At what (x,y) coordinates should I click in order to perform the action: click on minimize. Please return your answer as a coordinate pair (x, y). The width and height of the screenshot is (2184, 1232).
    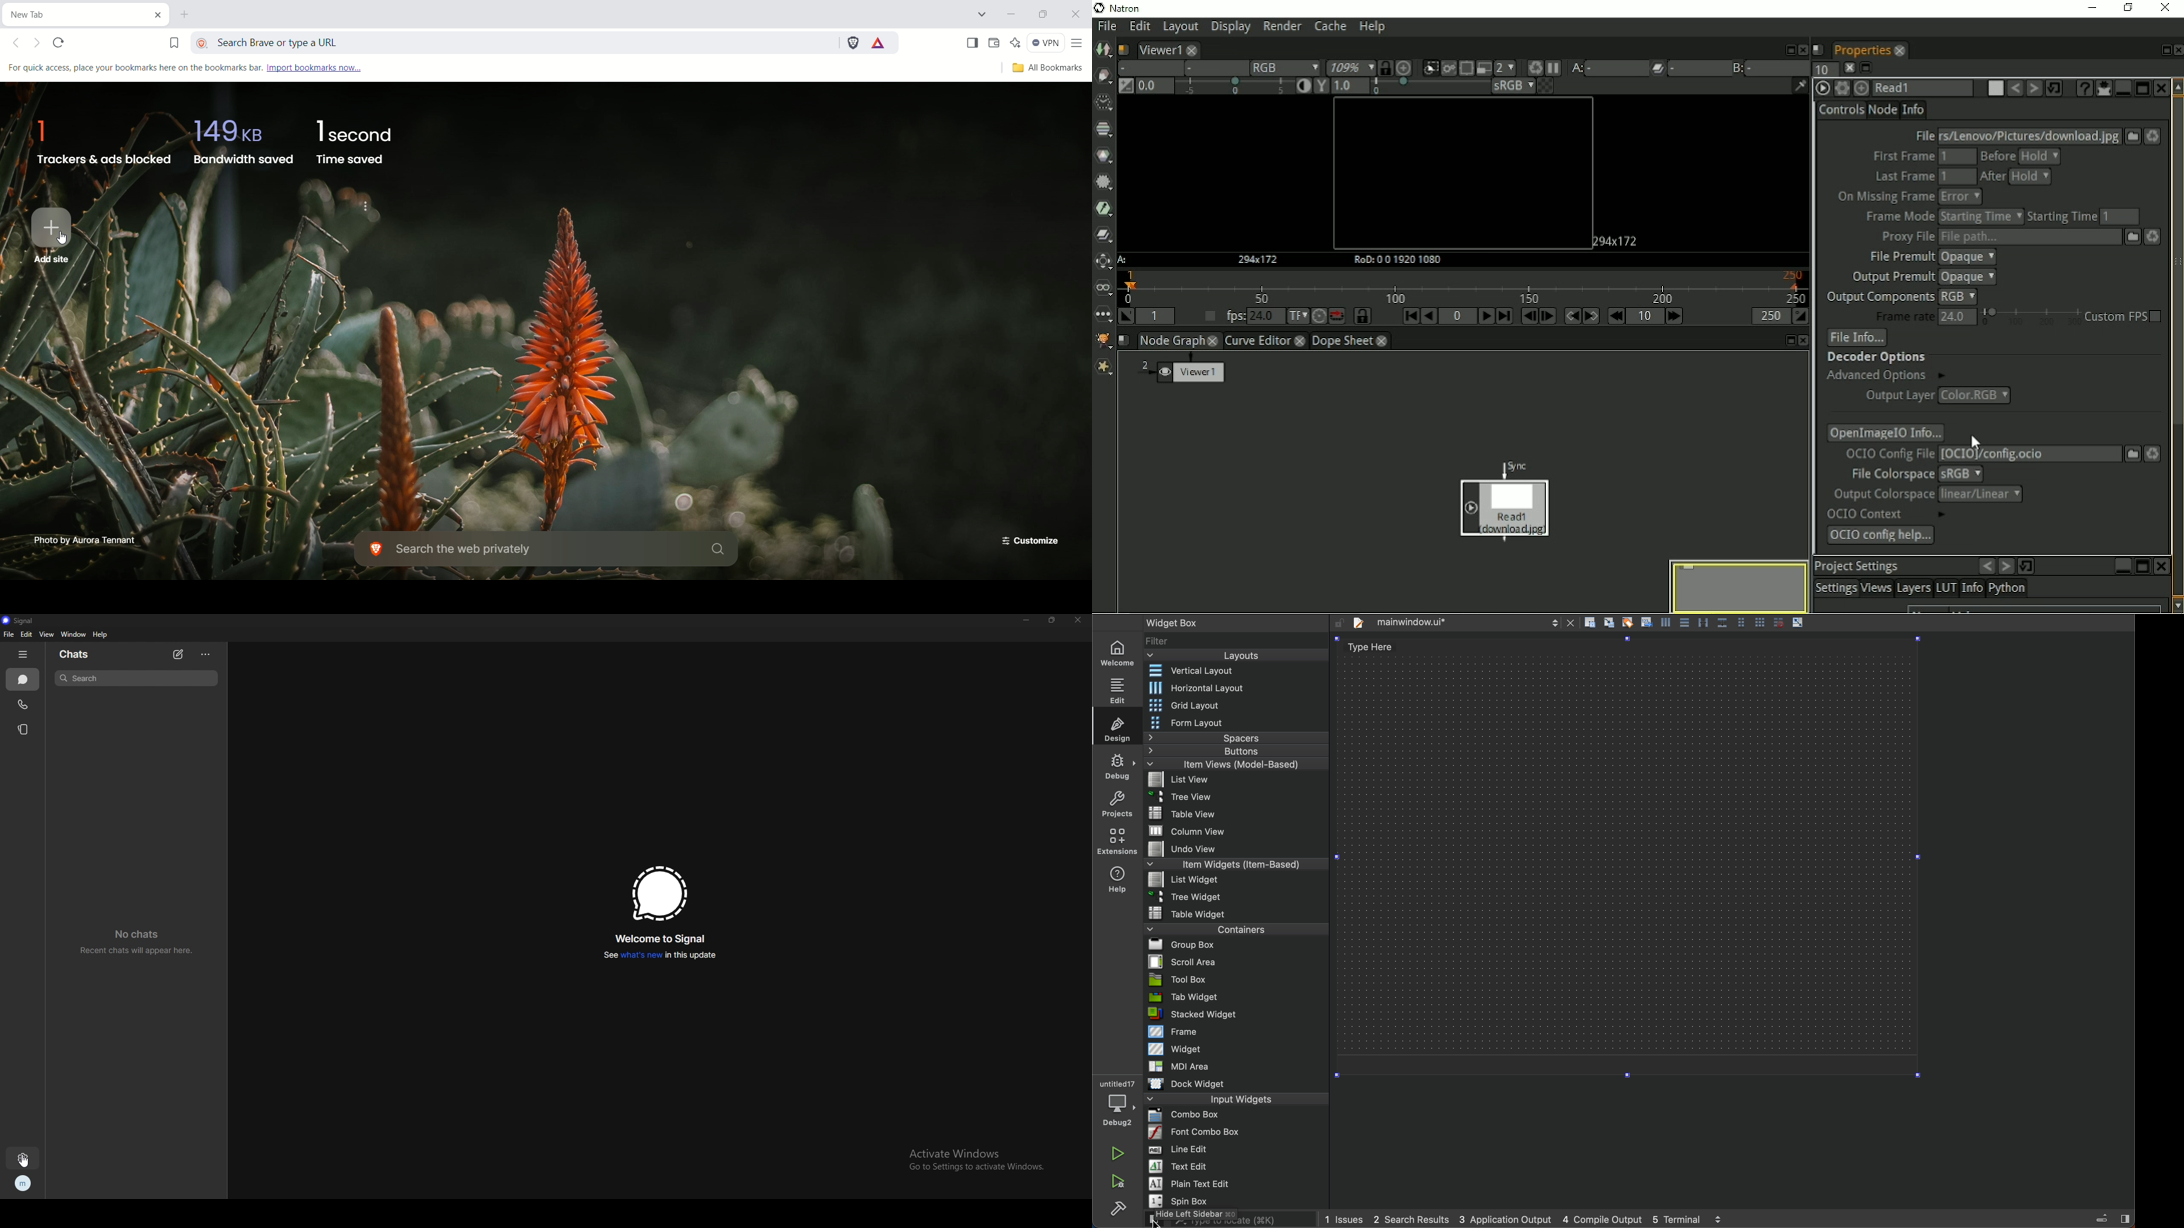
    Looking at the image, I should click on (1013, 15).